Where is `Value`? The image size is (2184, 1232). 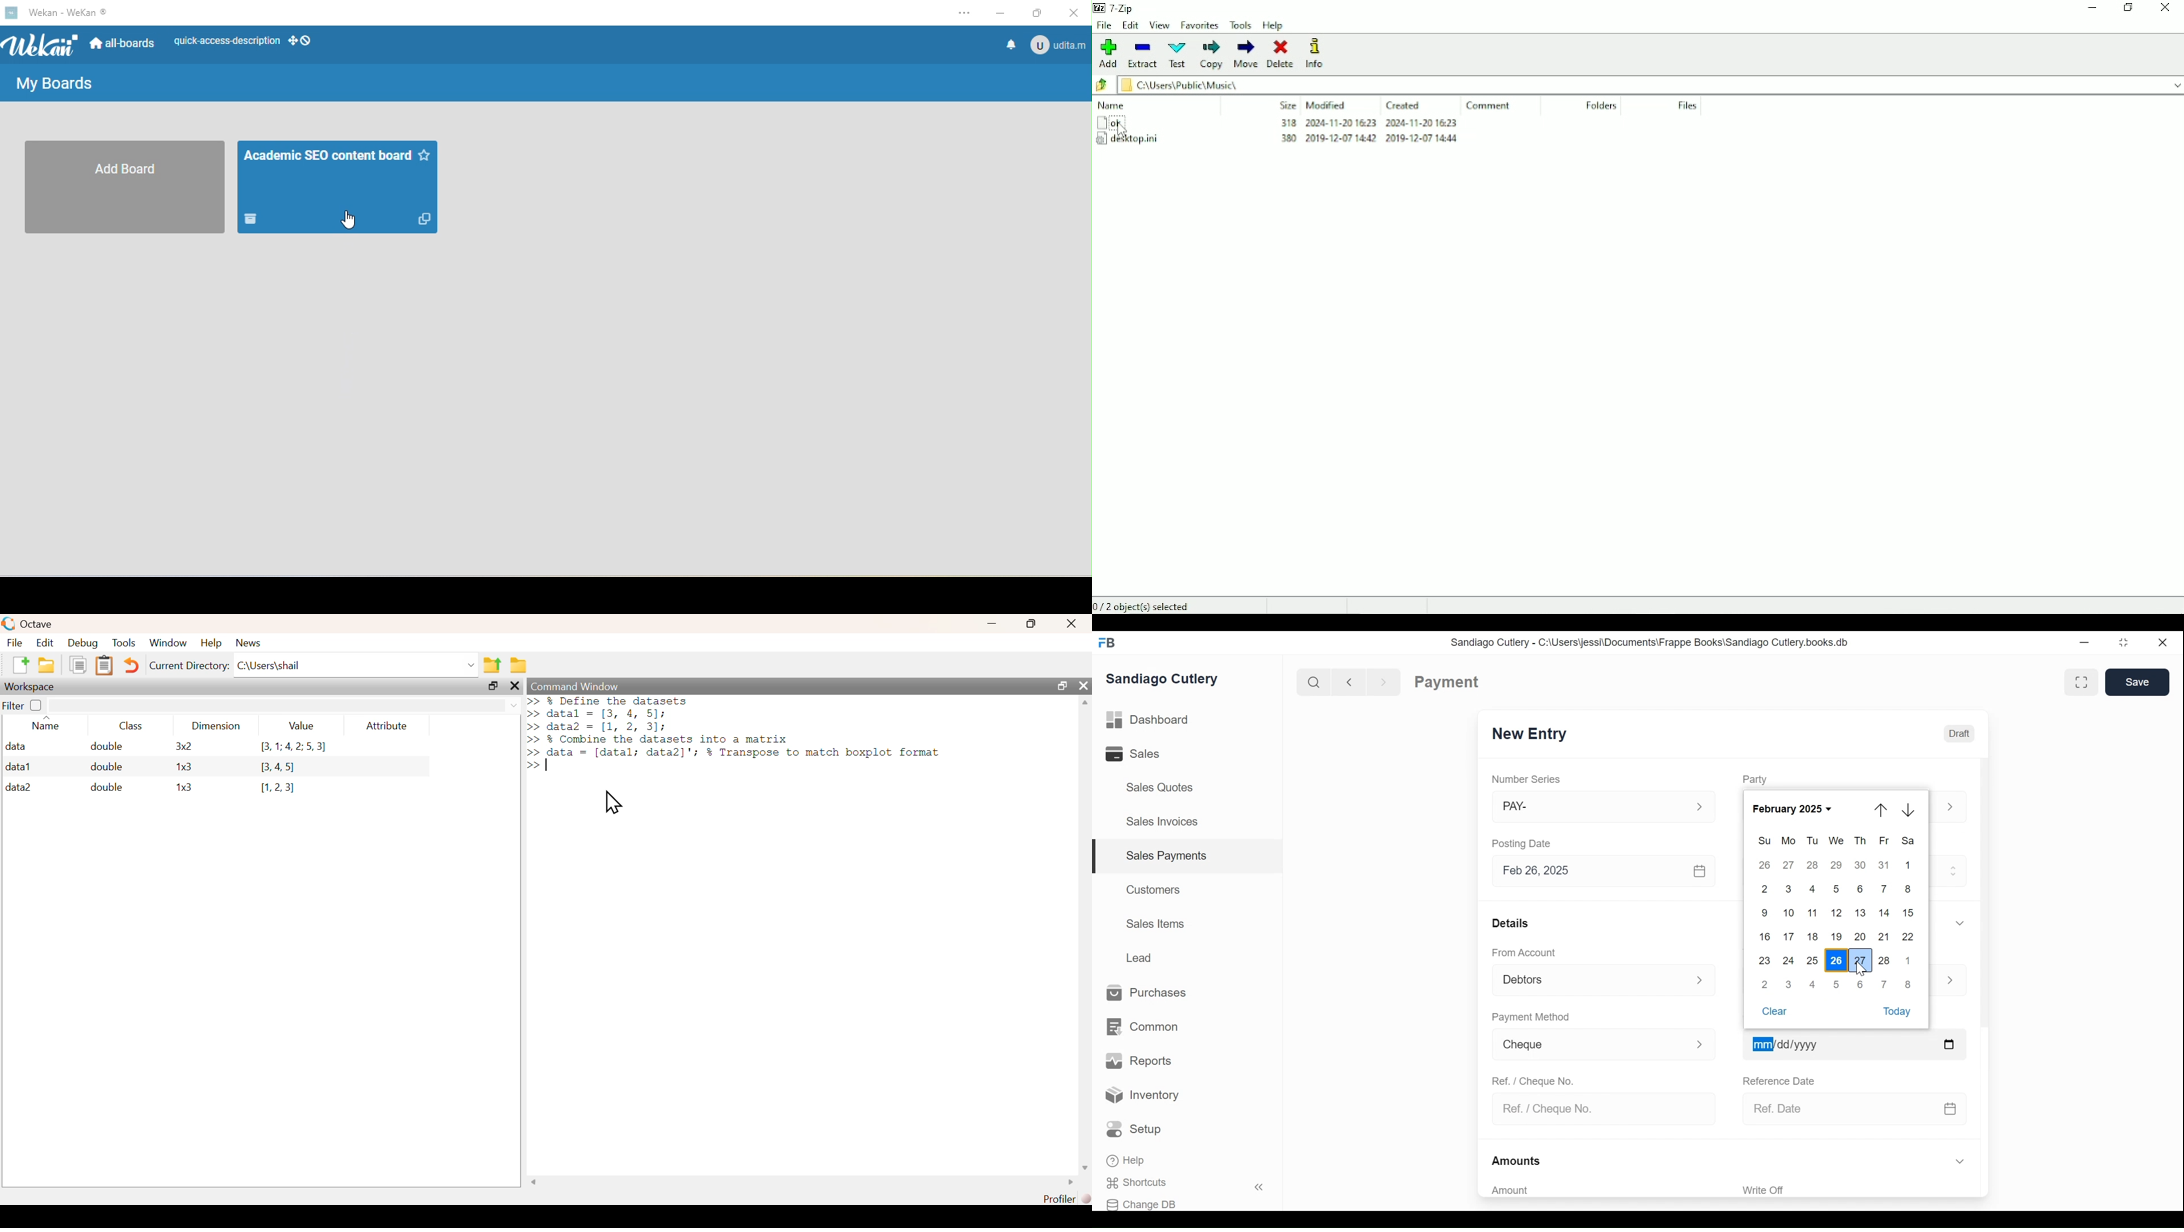
Value is located at coordinates (305, 725).